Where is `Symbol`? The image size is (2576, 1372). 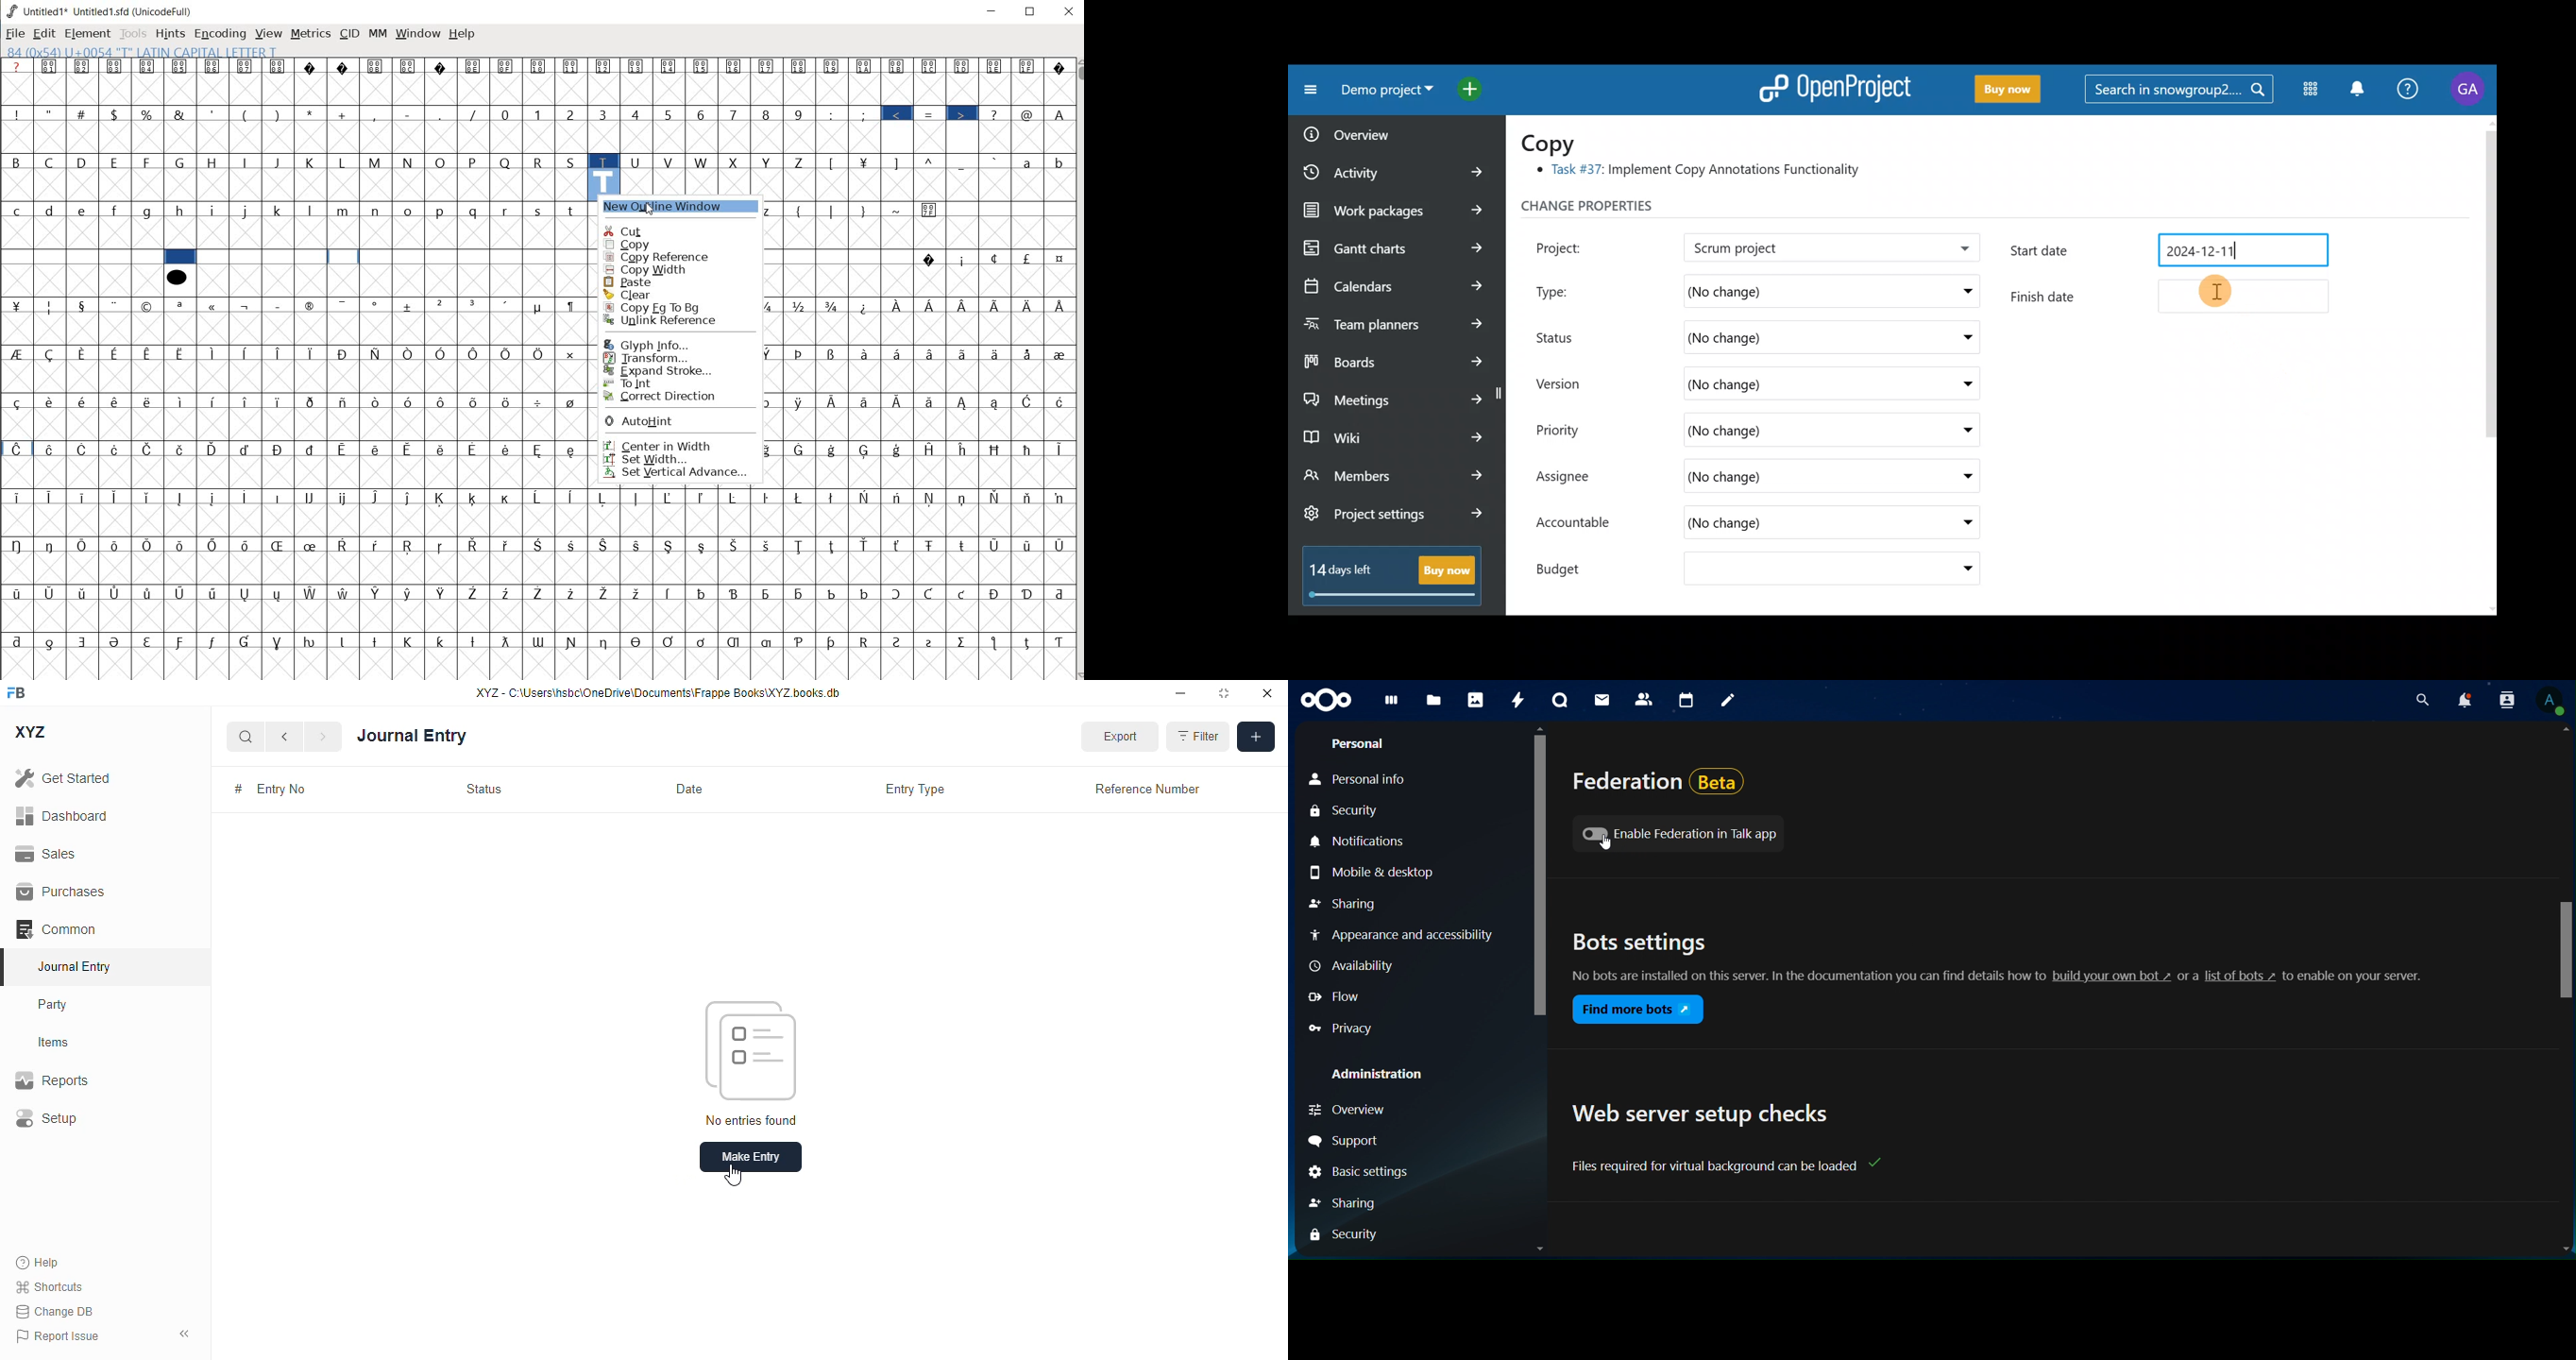
Symbol is located at coordinates (997, 66).